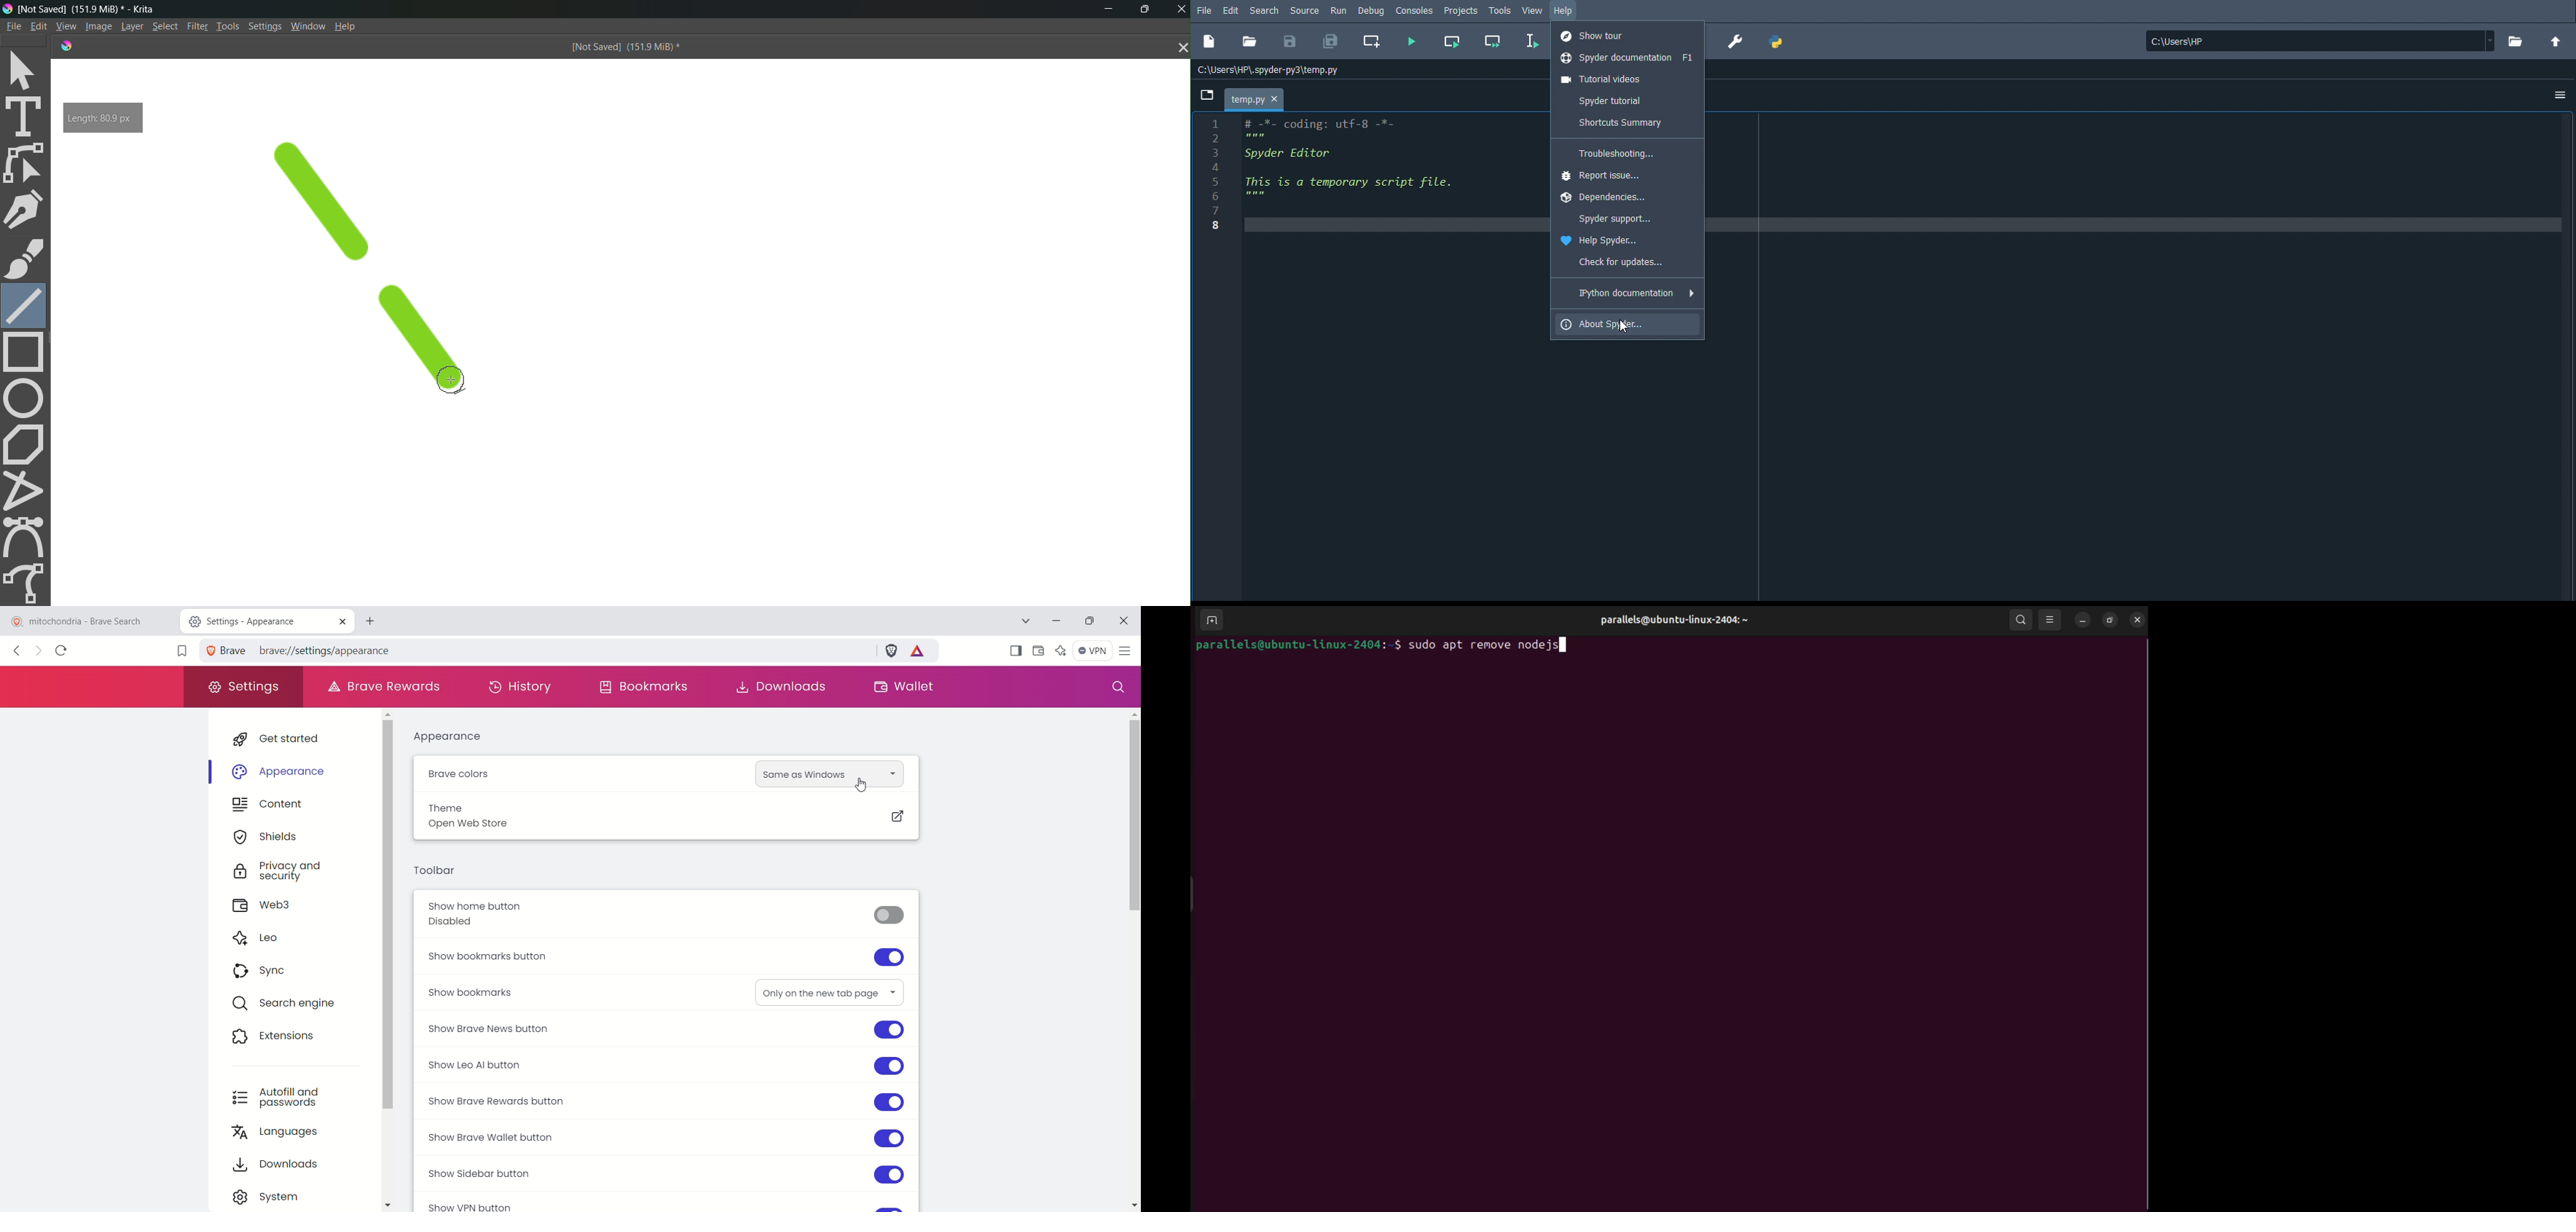  What do you see at coordinates (1371, 40) in the screenshot?
I see `Create new cell at the current line` at bounding box center [1371, 40].